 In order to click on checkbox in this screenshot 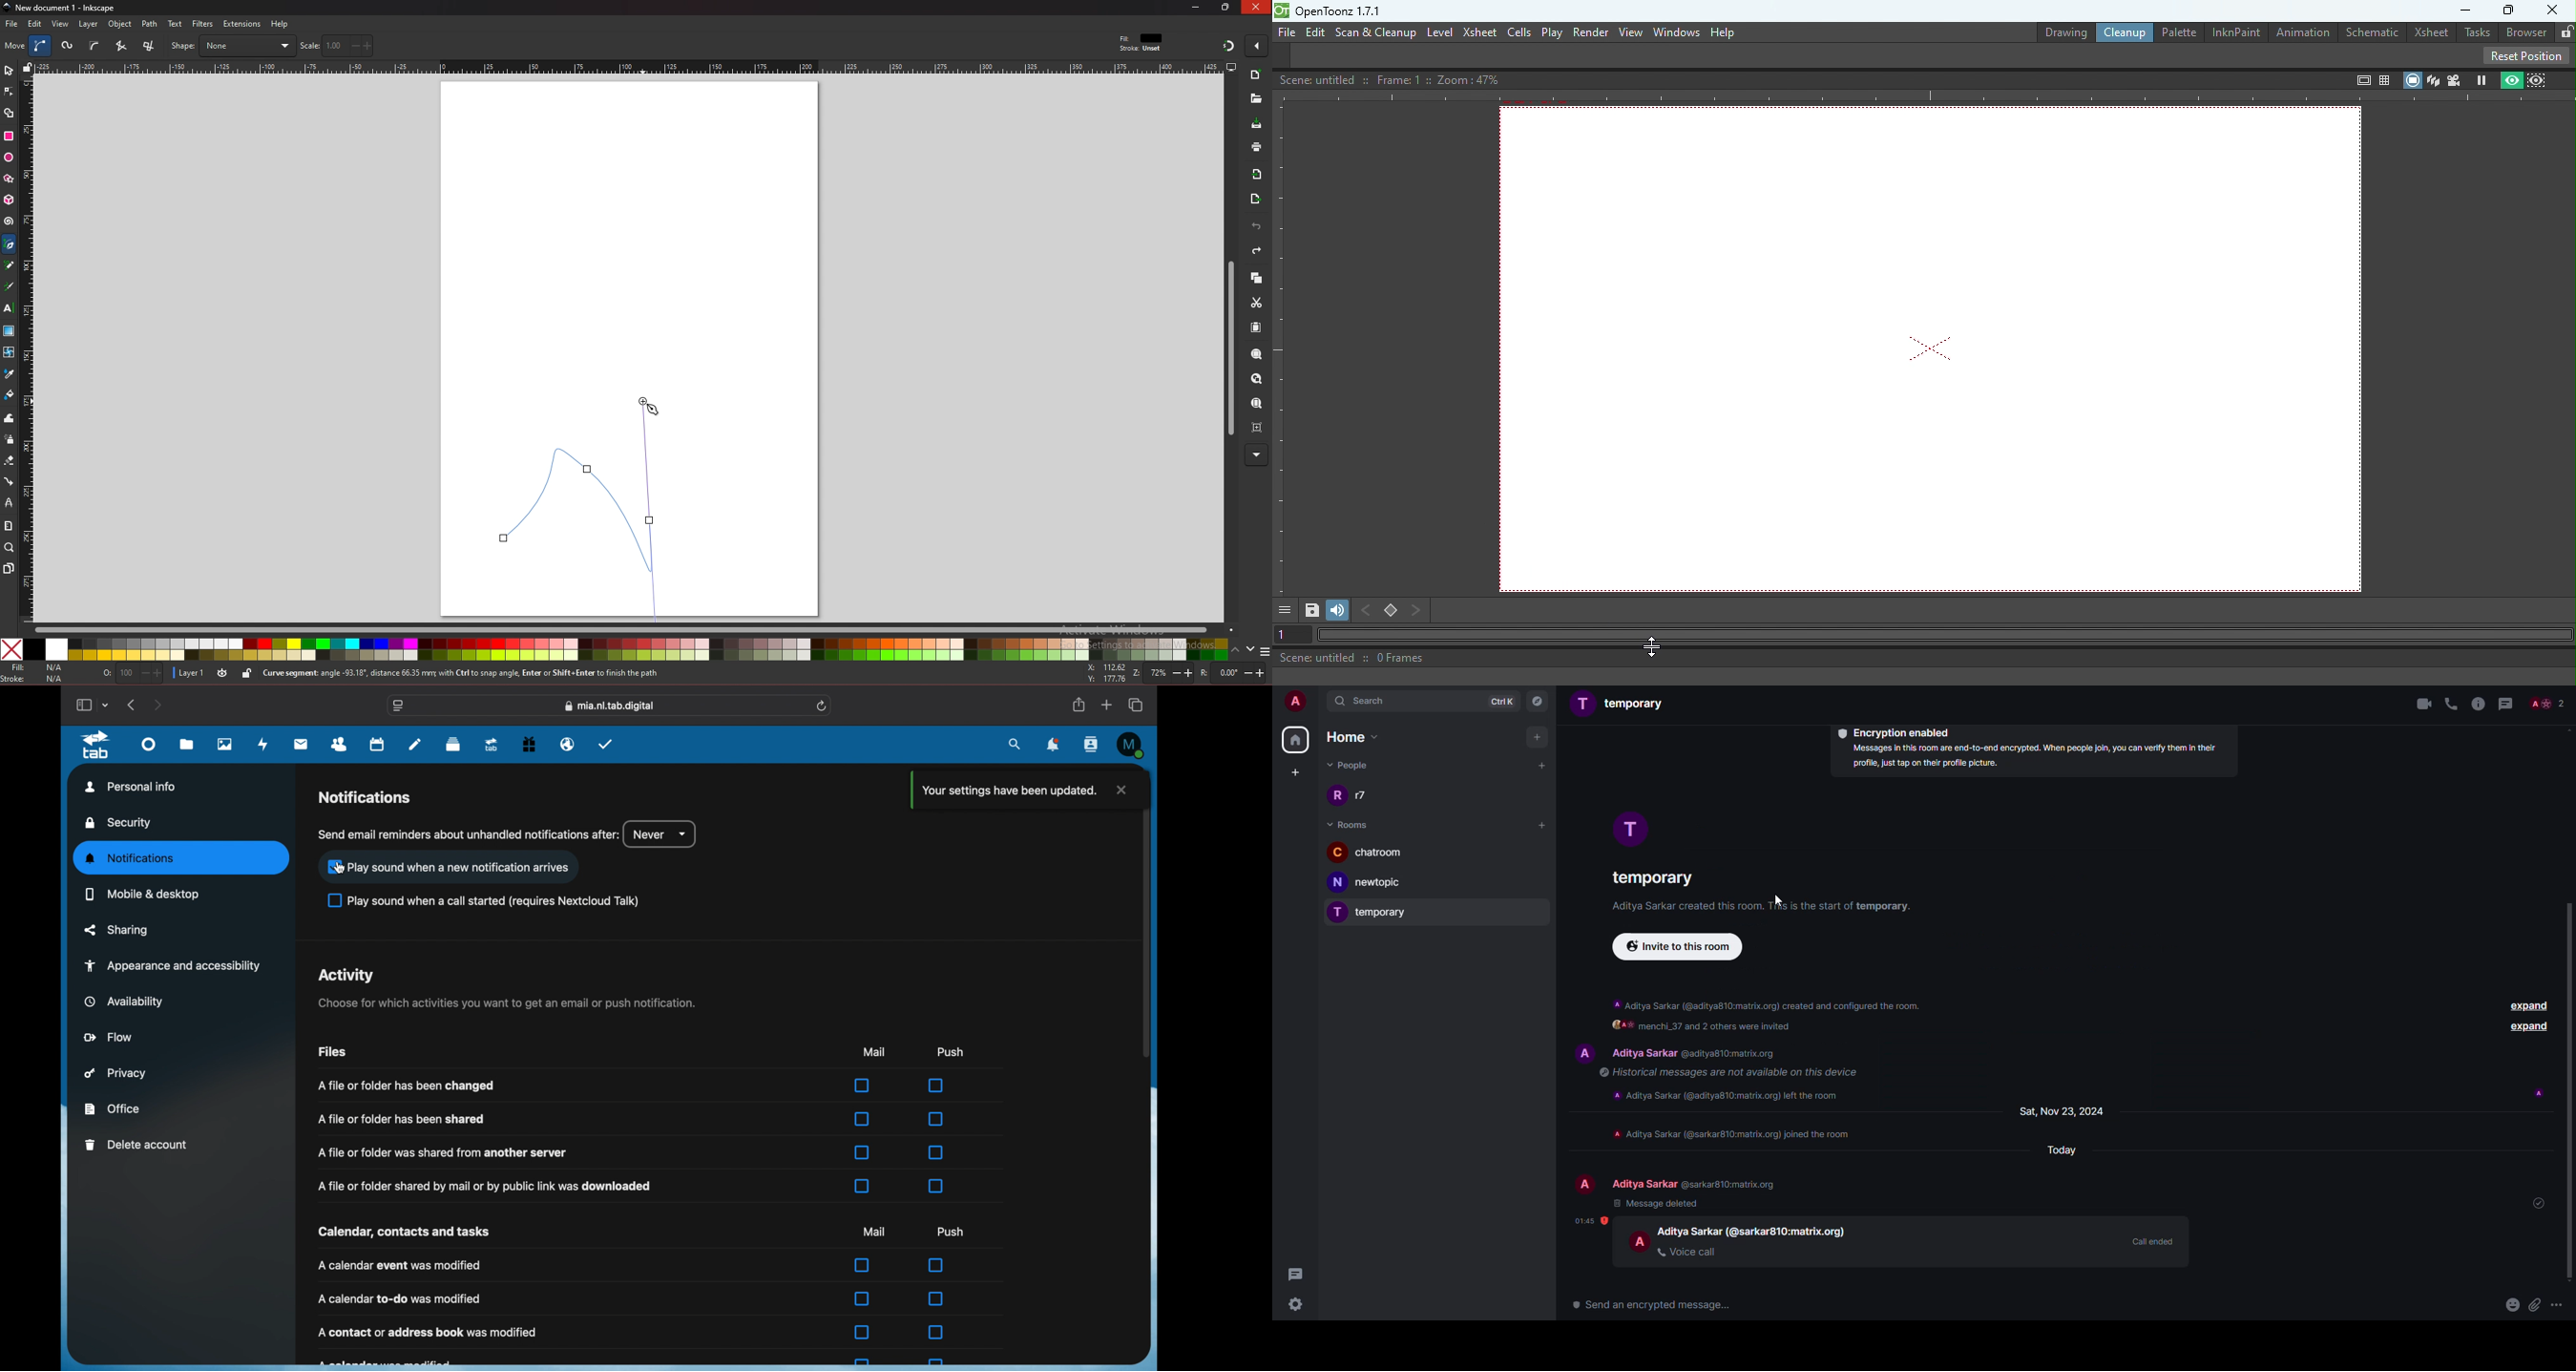, I will do `click(863, 1363)`.